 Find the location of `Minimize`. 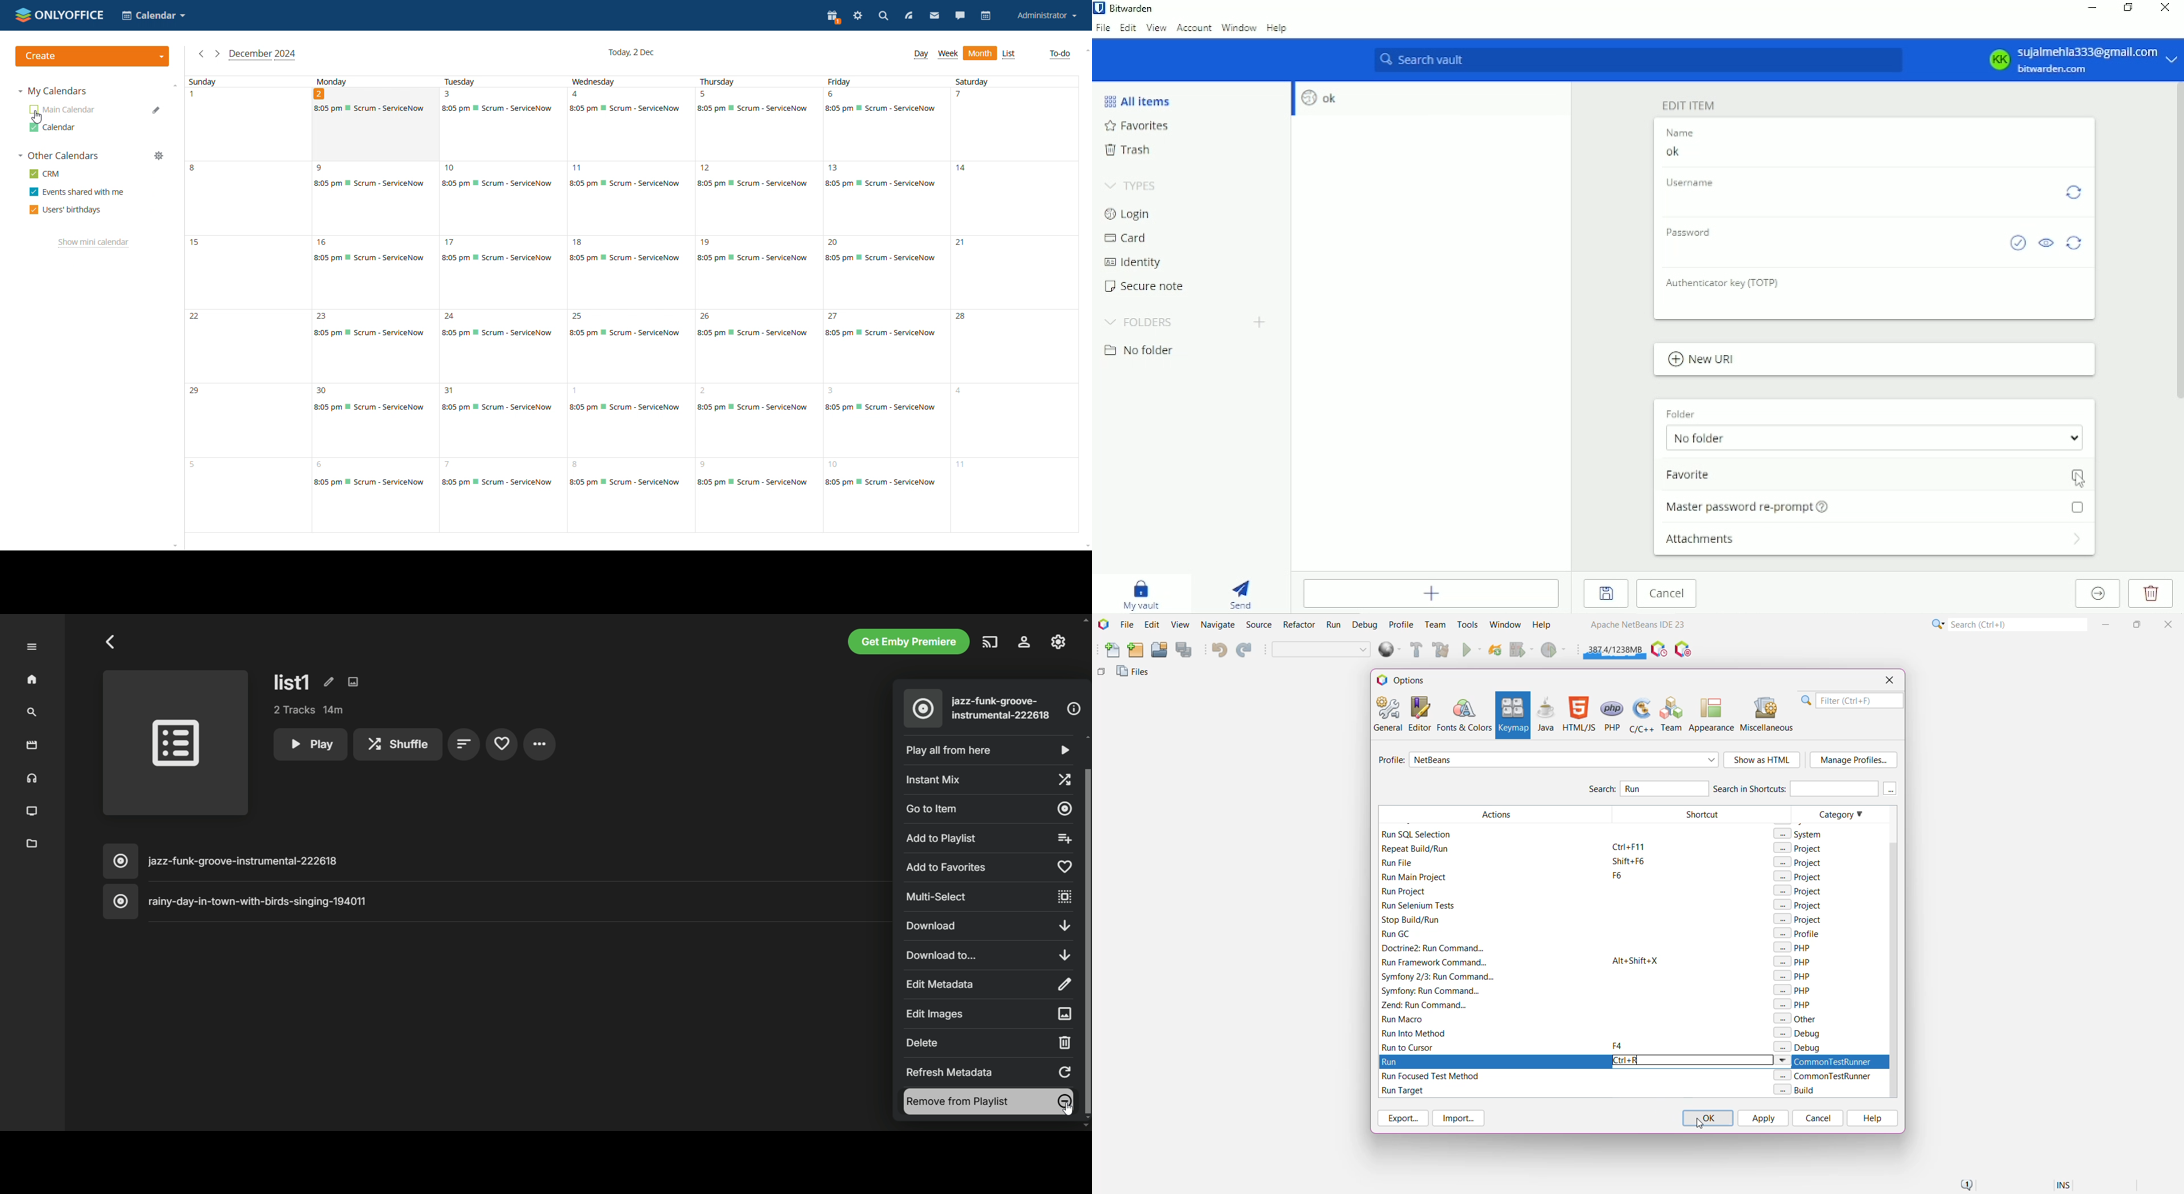

Minimize is located at coordinates (2093, 7).